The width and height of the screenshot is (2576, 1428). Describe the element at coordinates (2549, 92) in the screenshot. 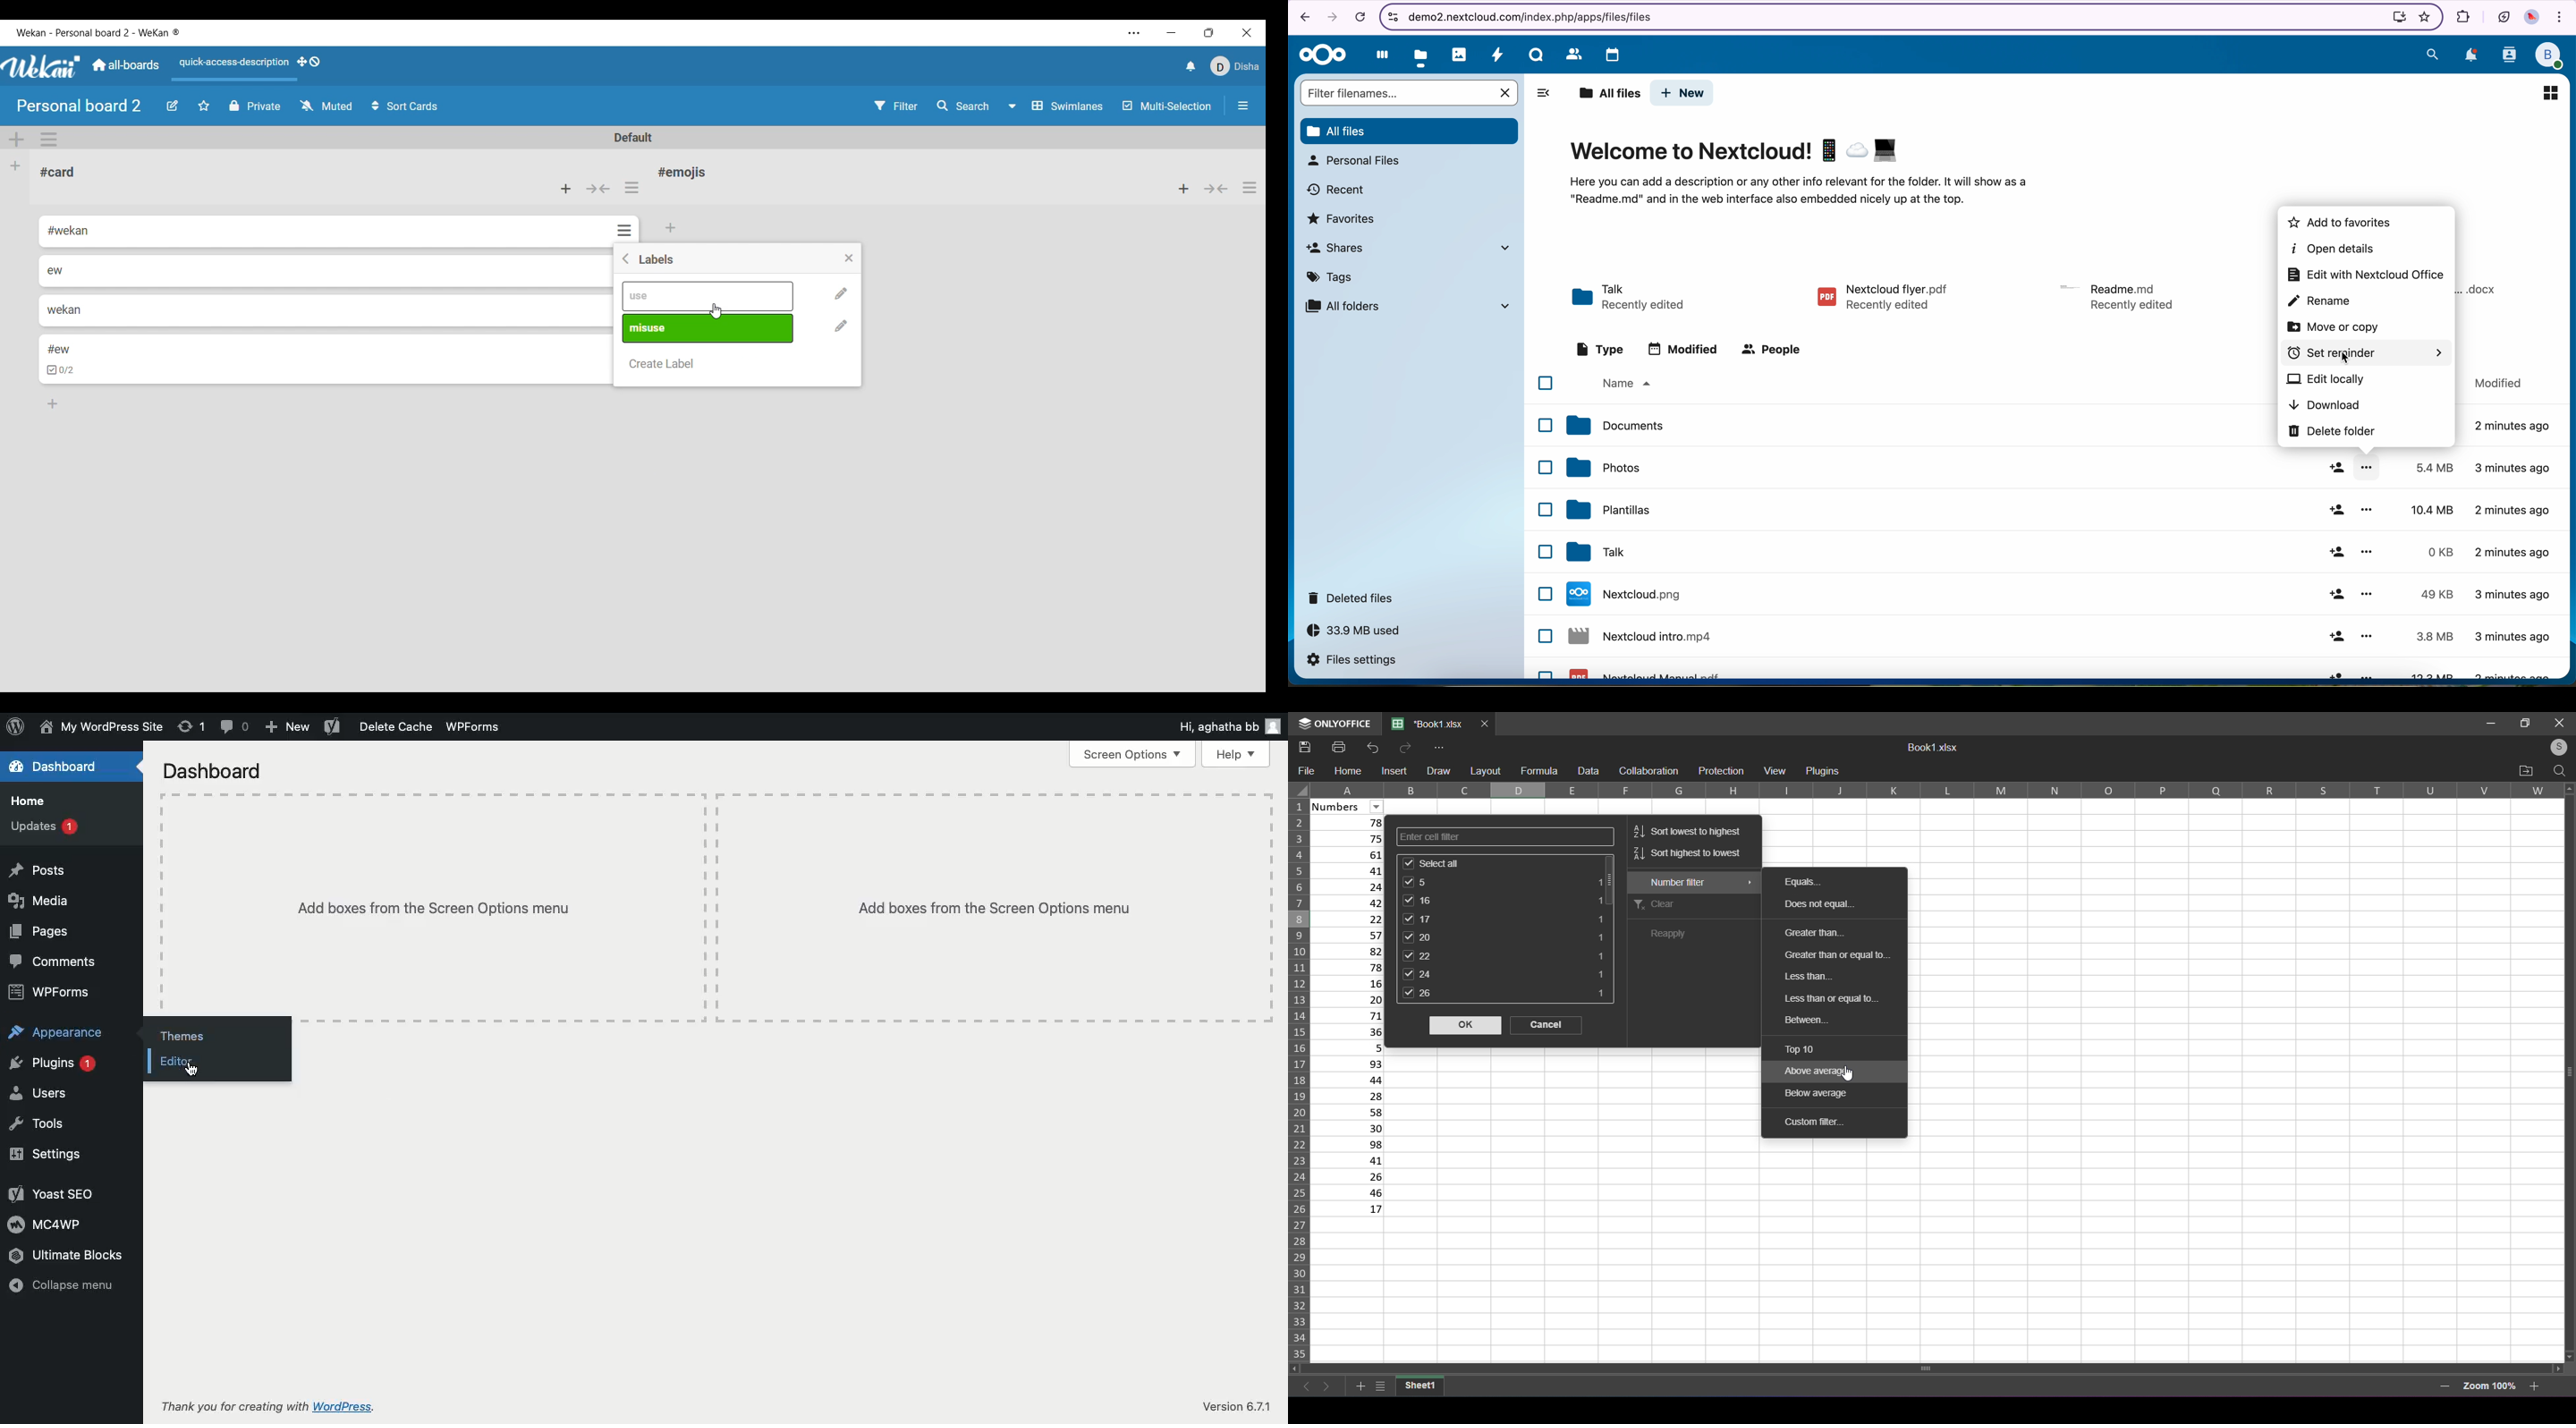

I see `icon view` at that location.